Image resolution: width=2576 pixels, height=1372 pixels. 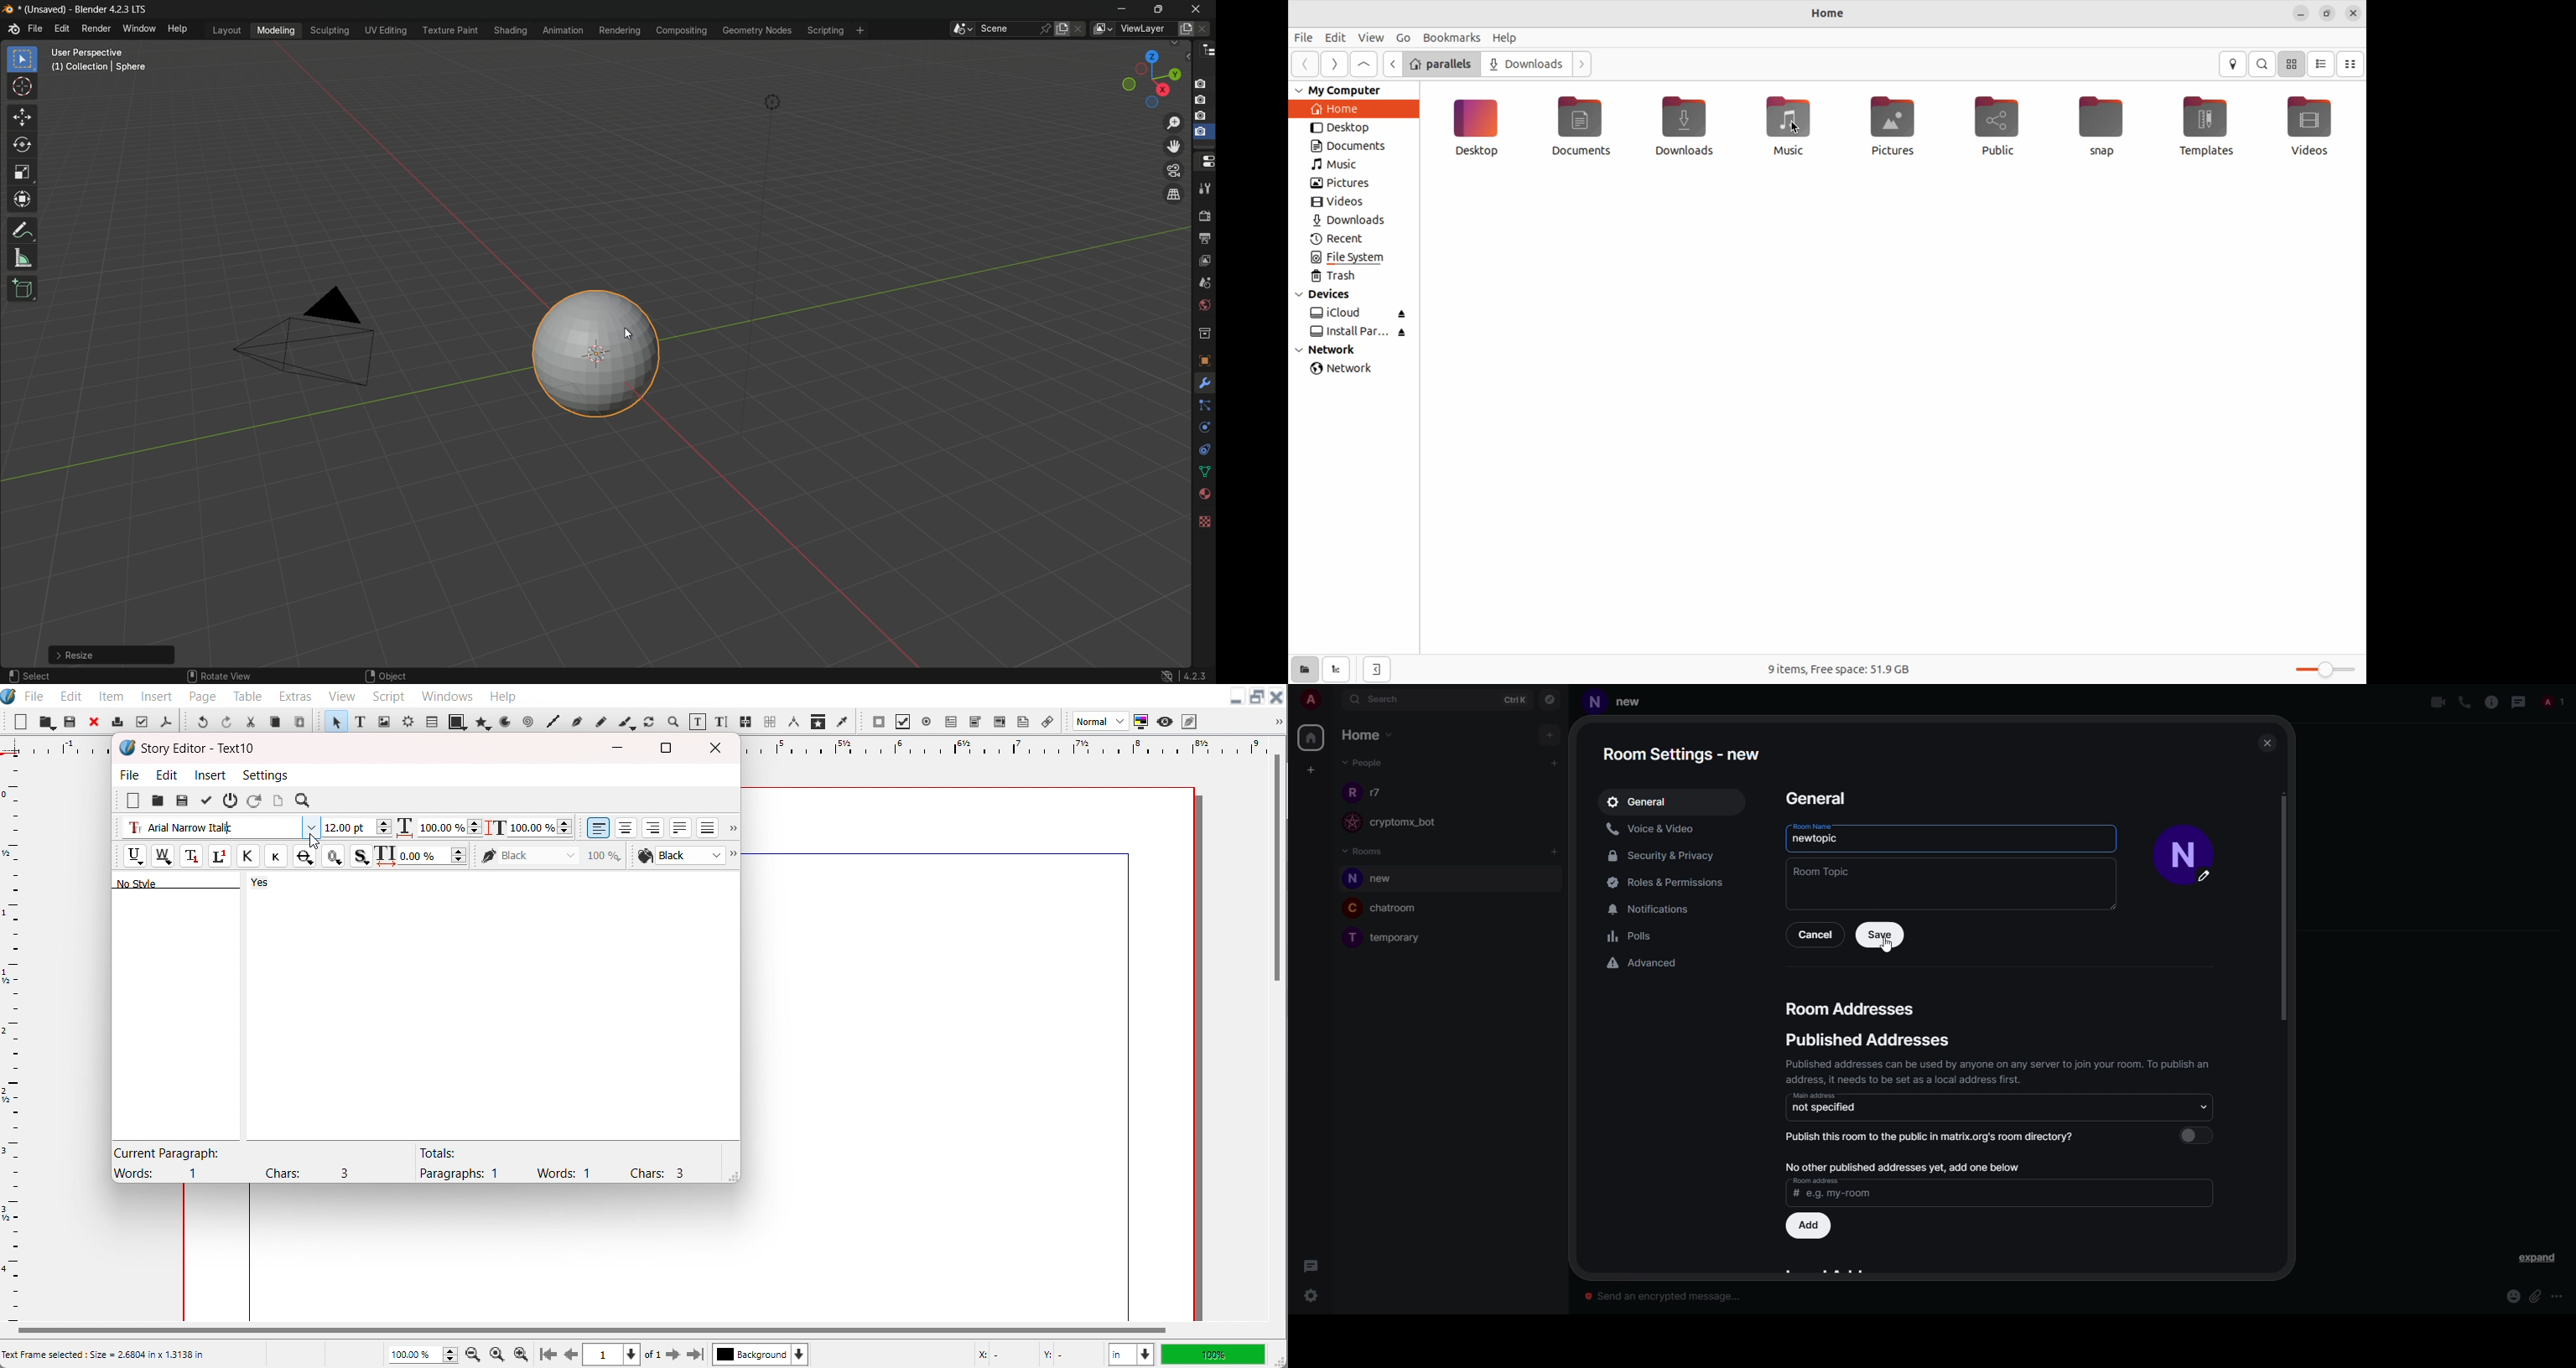 I want to click on documents, so click(x=1356, y=146).